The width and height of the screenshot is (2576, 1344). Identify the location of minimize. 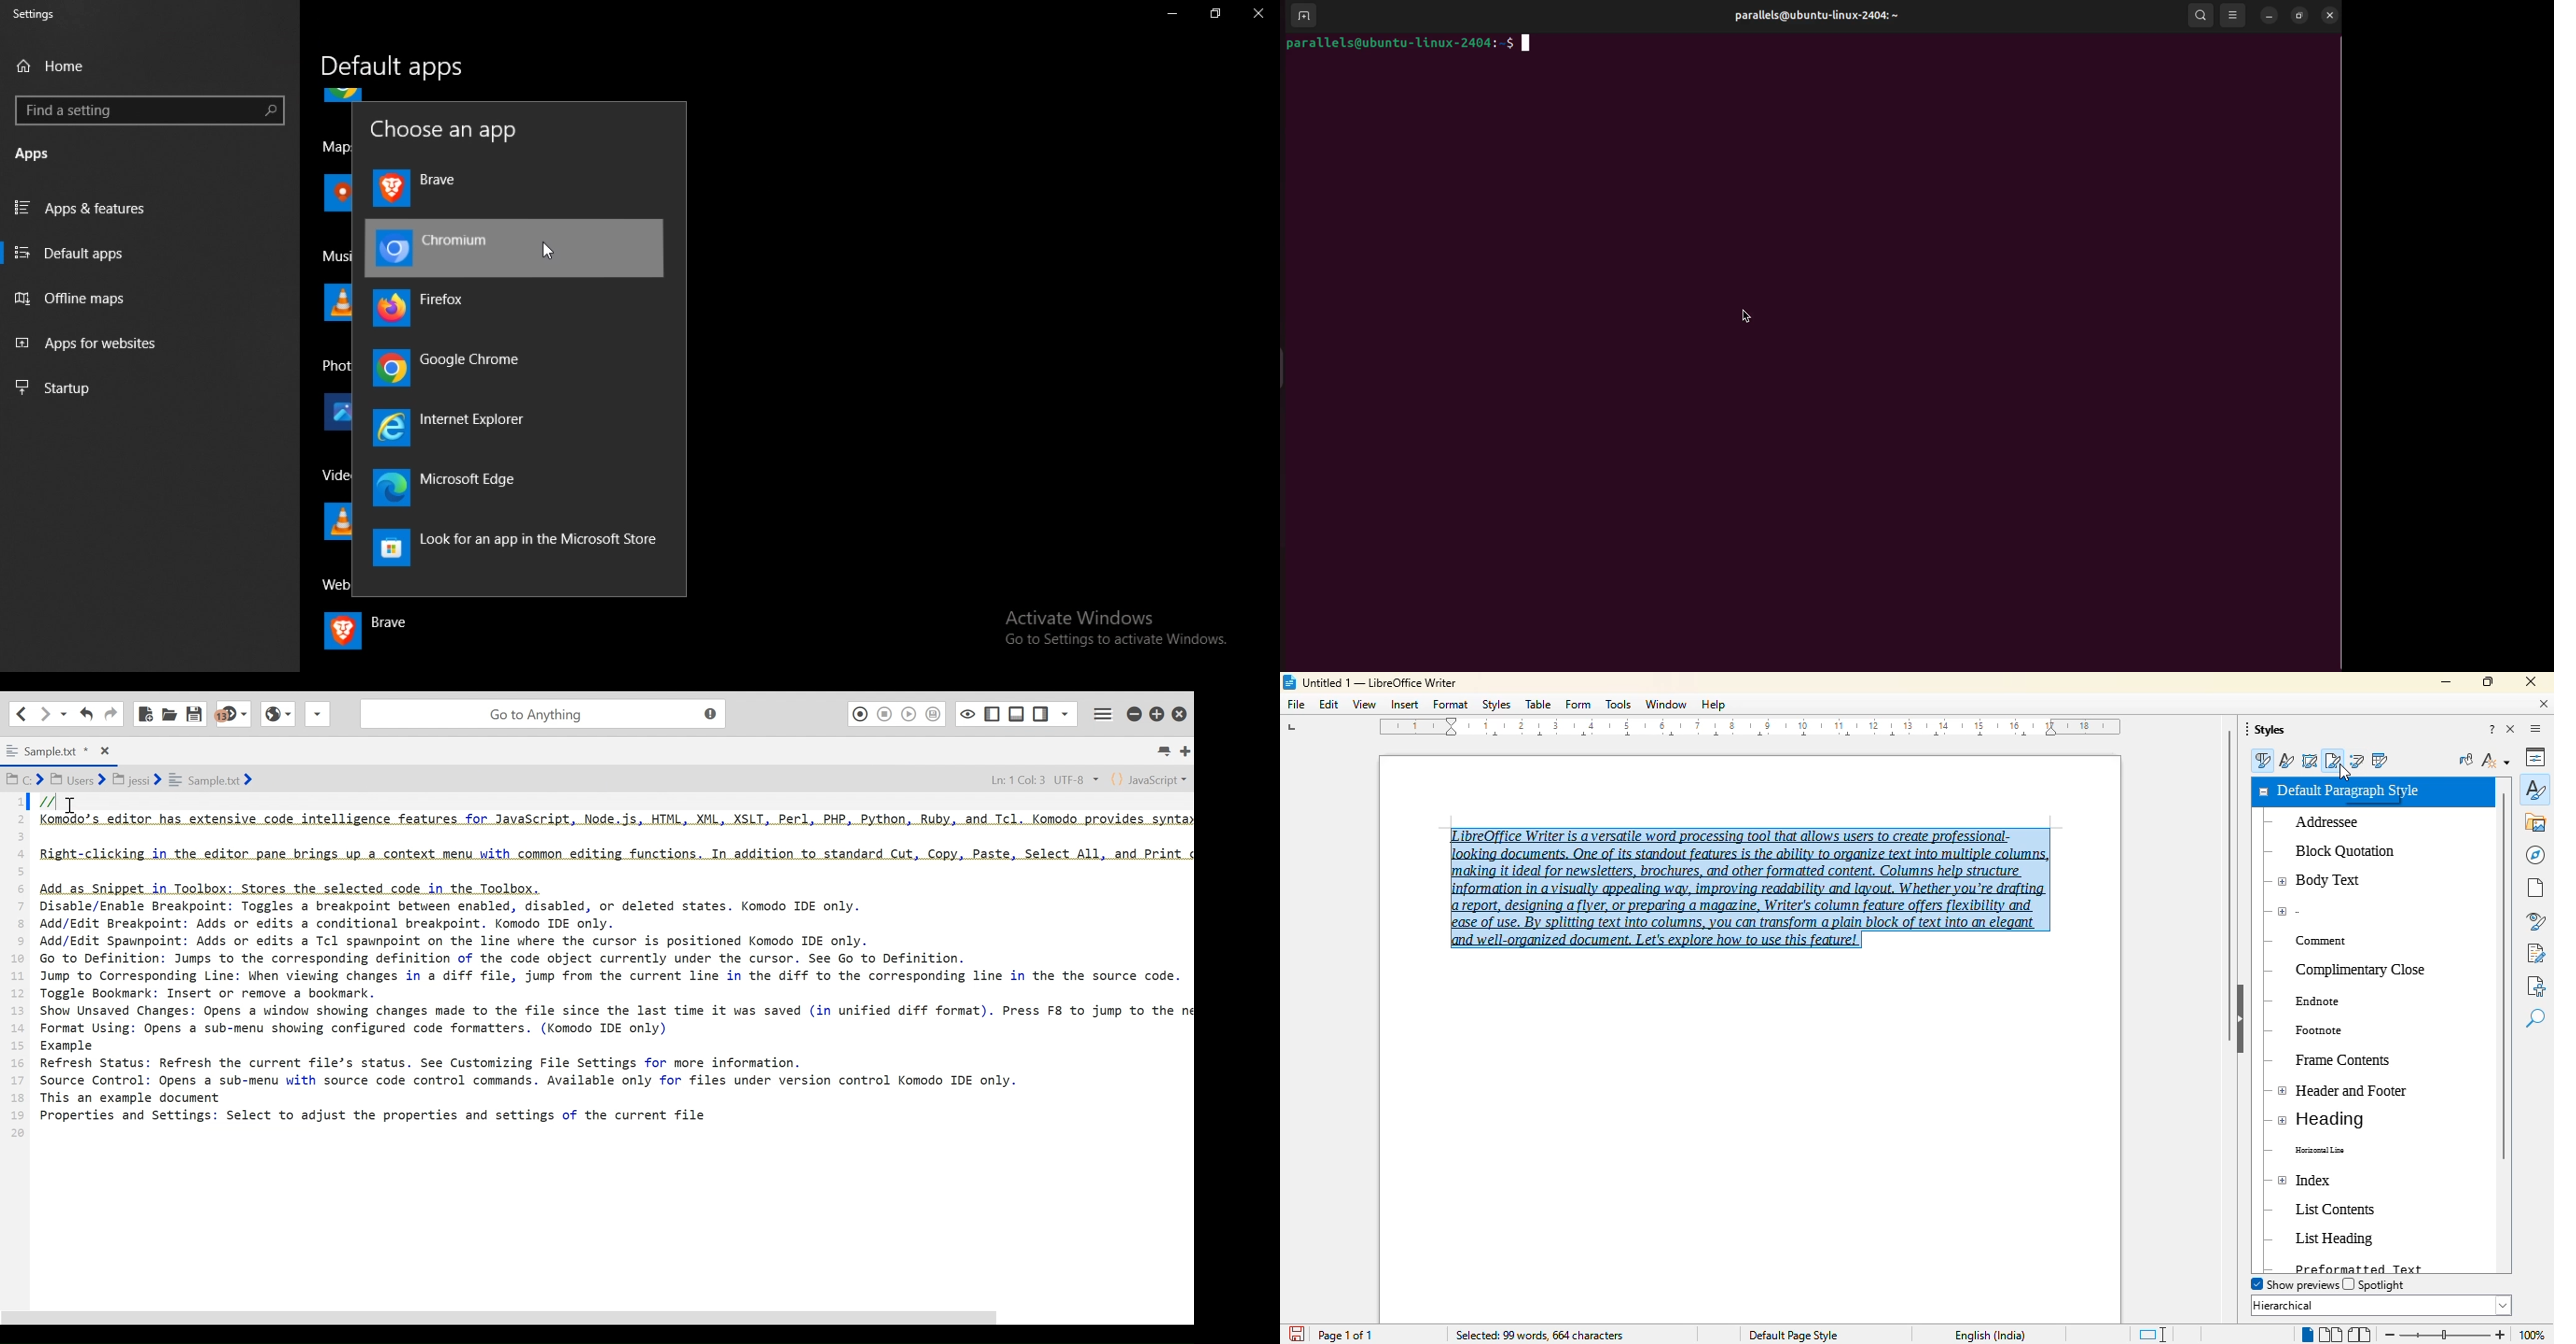
(2448, 681).